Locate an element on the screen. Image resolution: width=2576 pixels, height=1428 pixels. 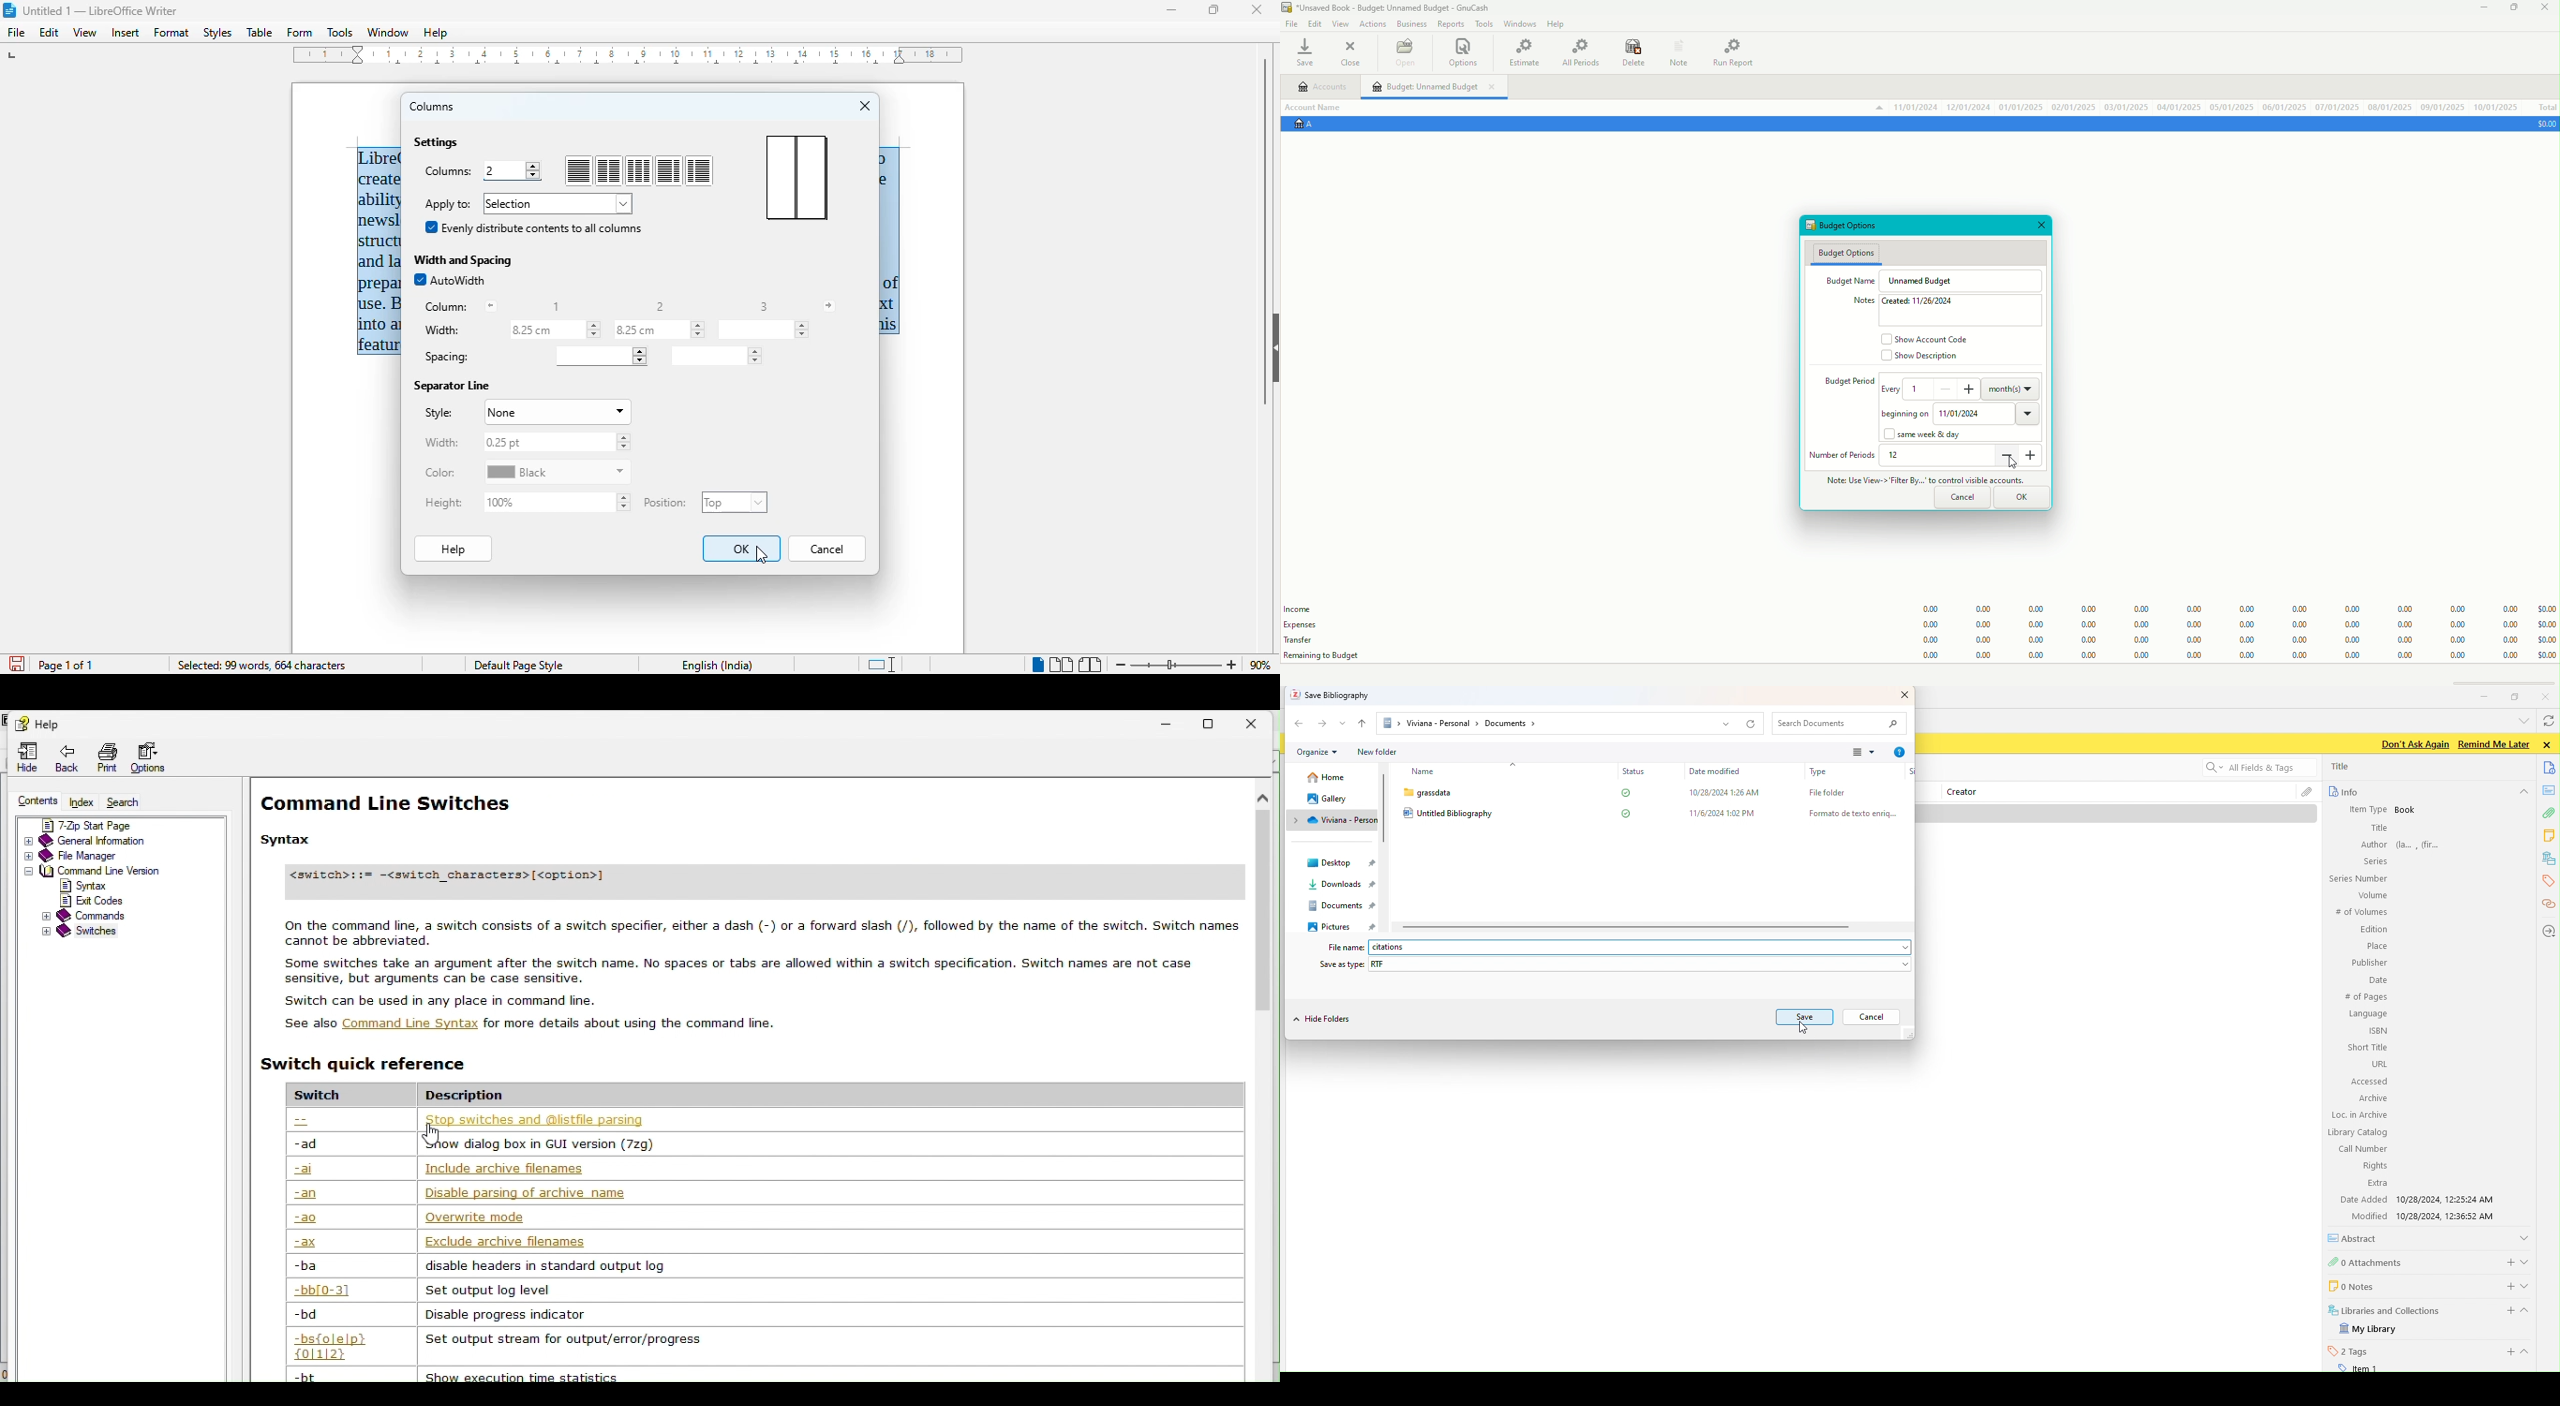
form is located at coordinates (300, 33).